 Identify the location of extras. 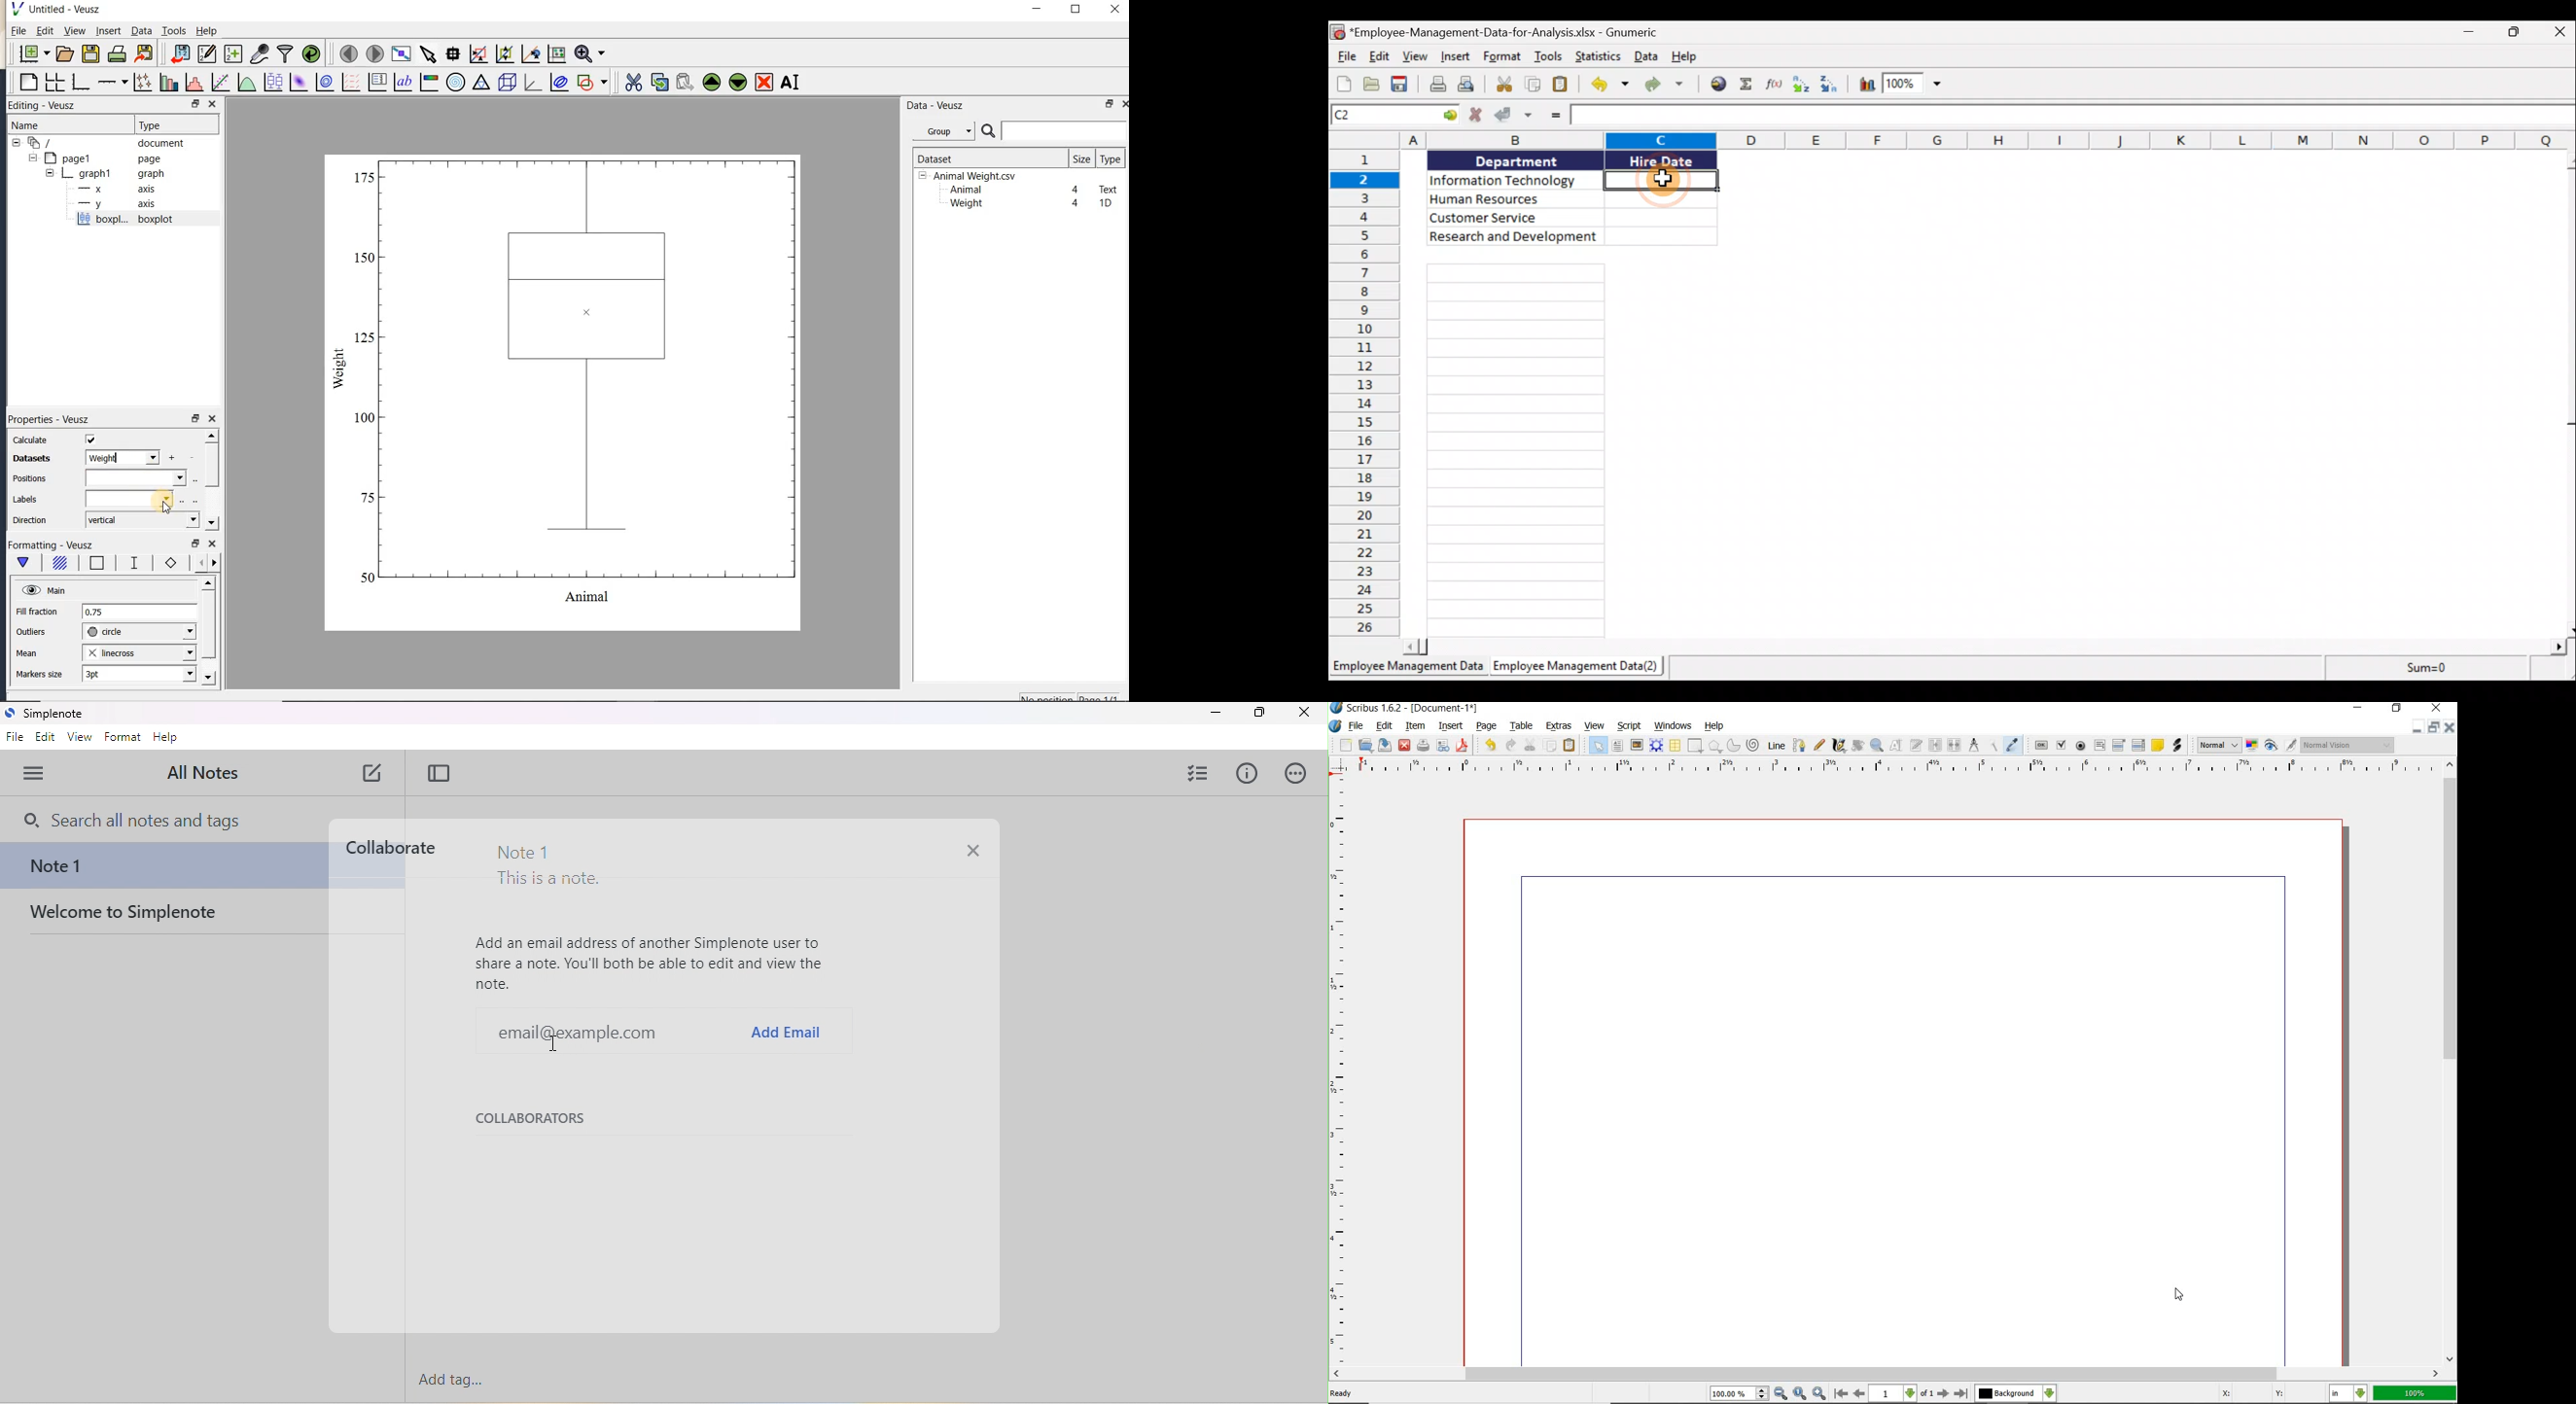
(1561, 726).